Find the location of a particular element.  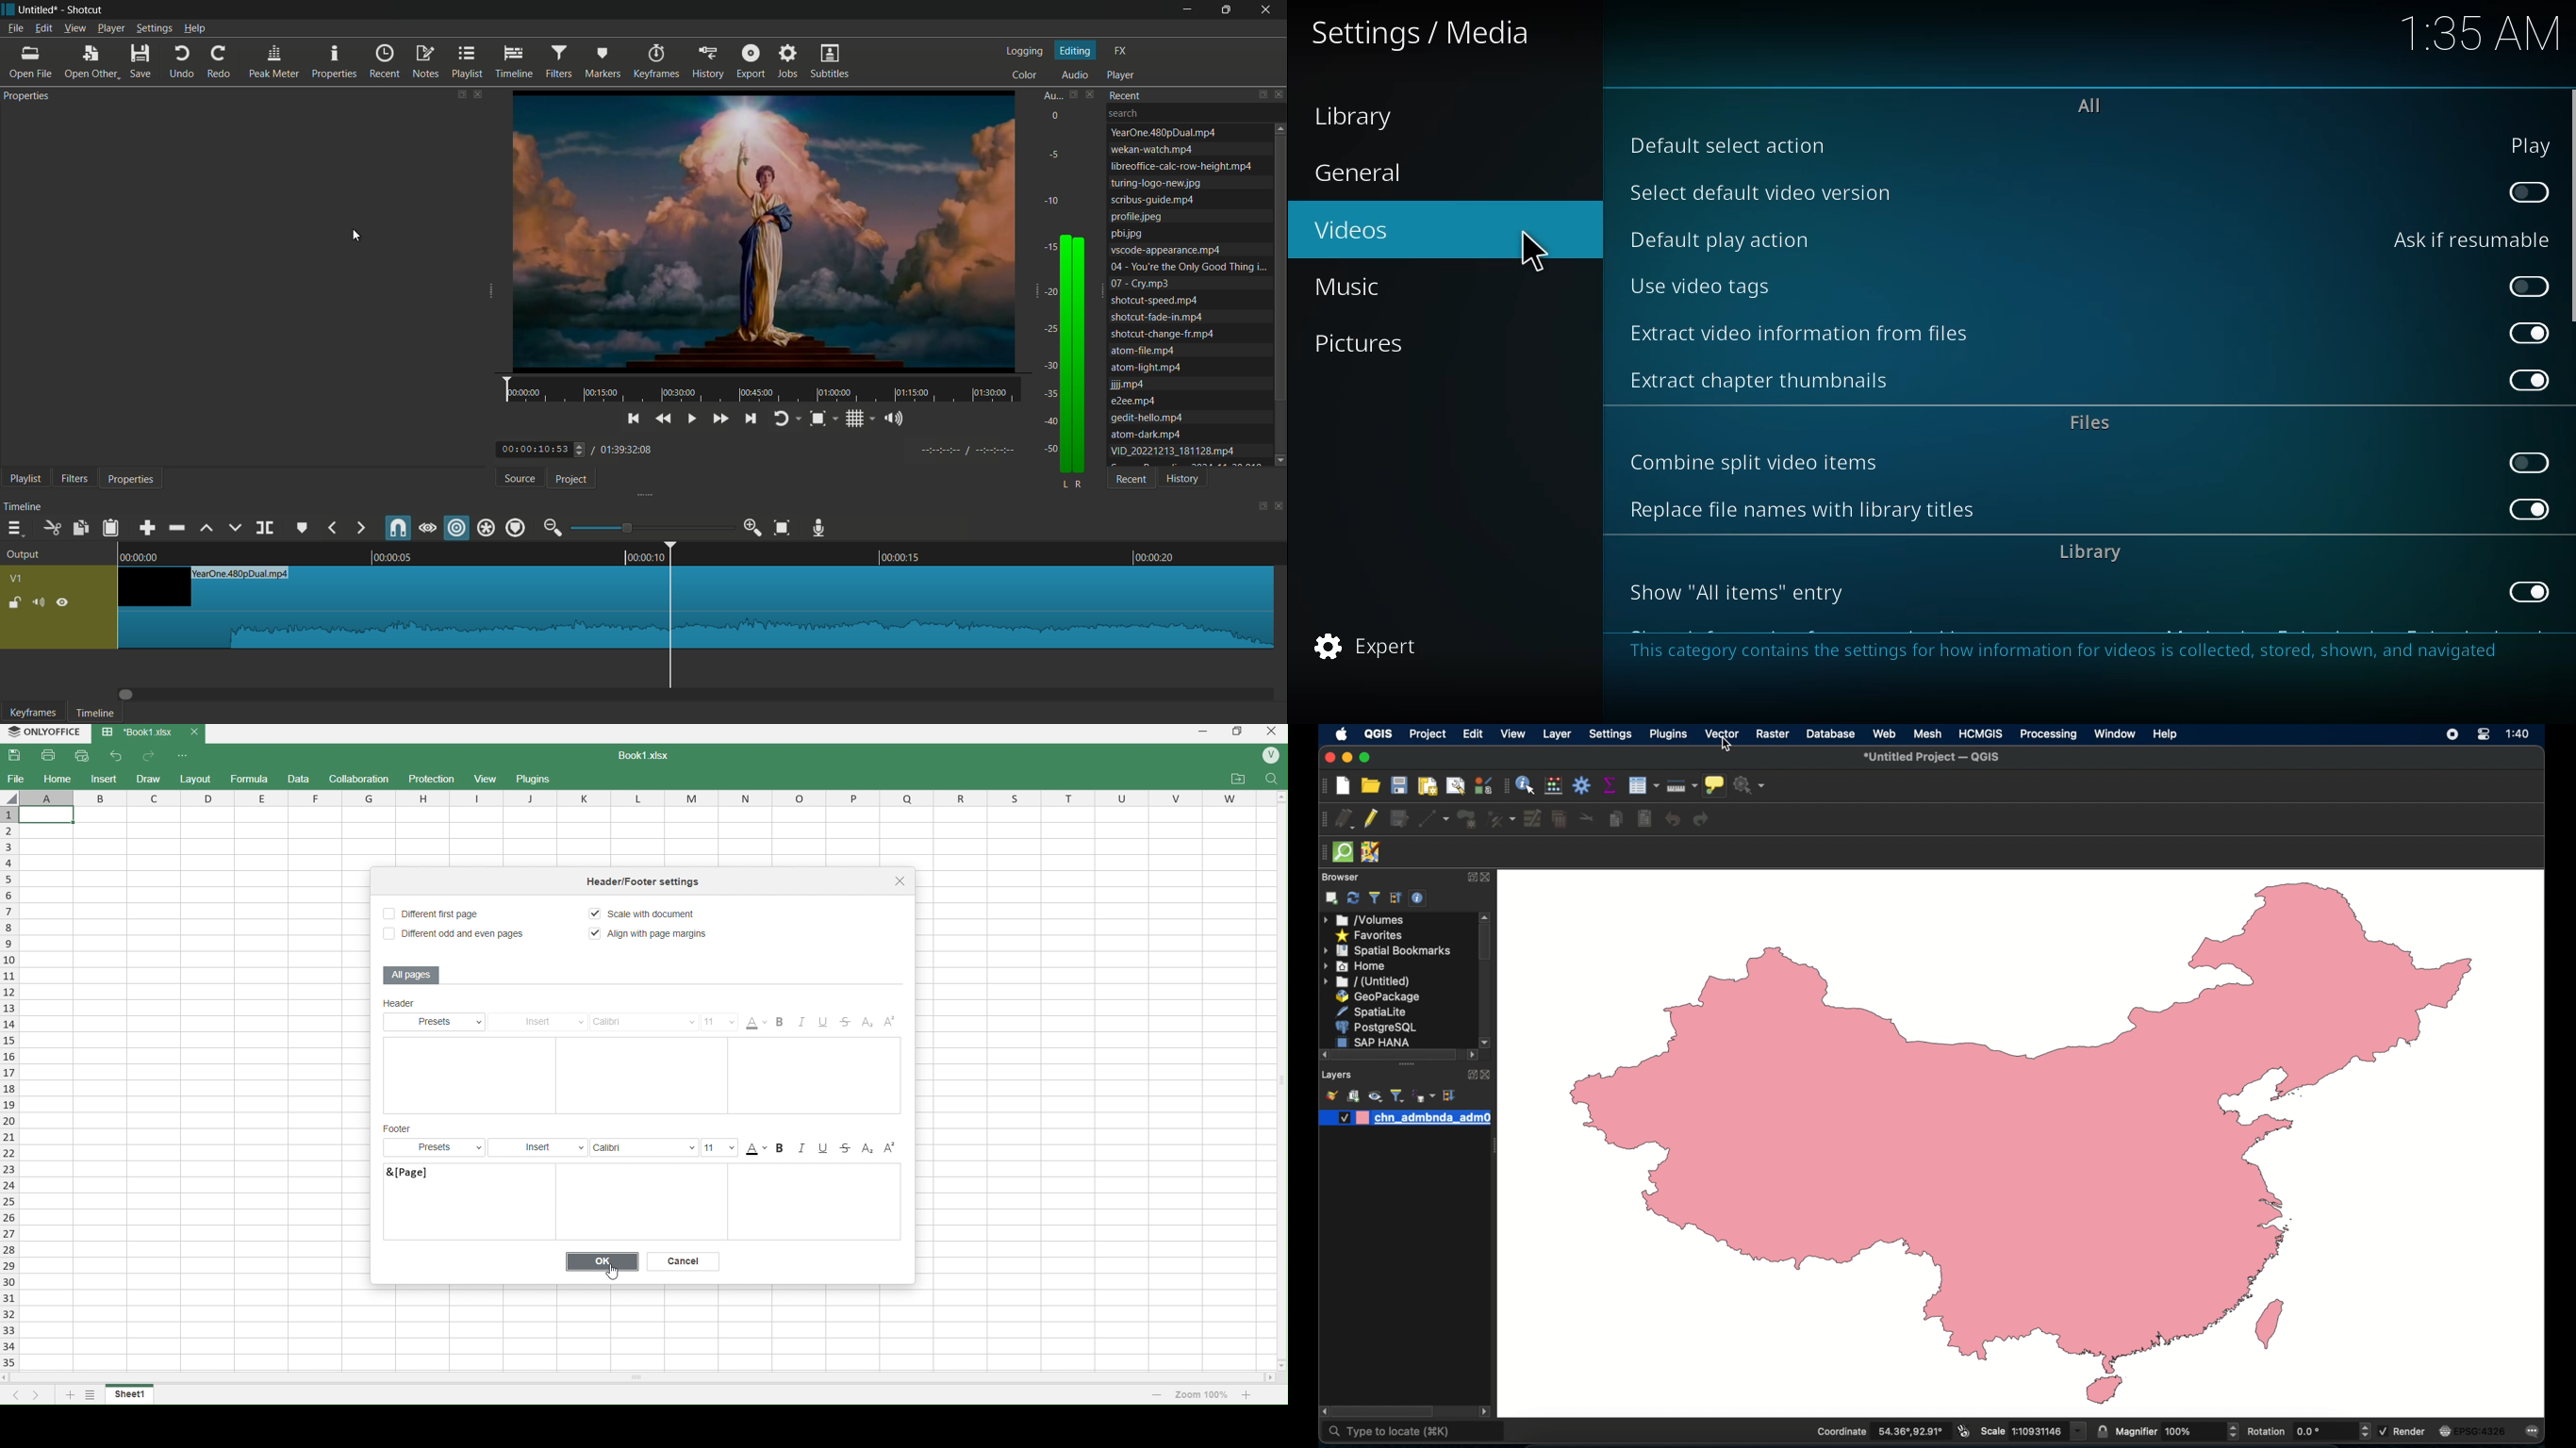

use video tags is located at coordinates (1700, 286).